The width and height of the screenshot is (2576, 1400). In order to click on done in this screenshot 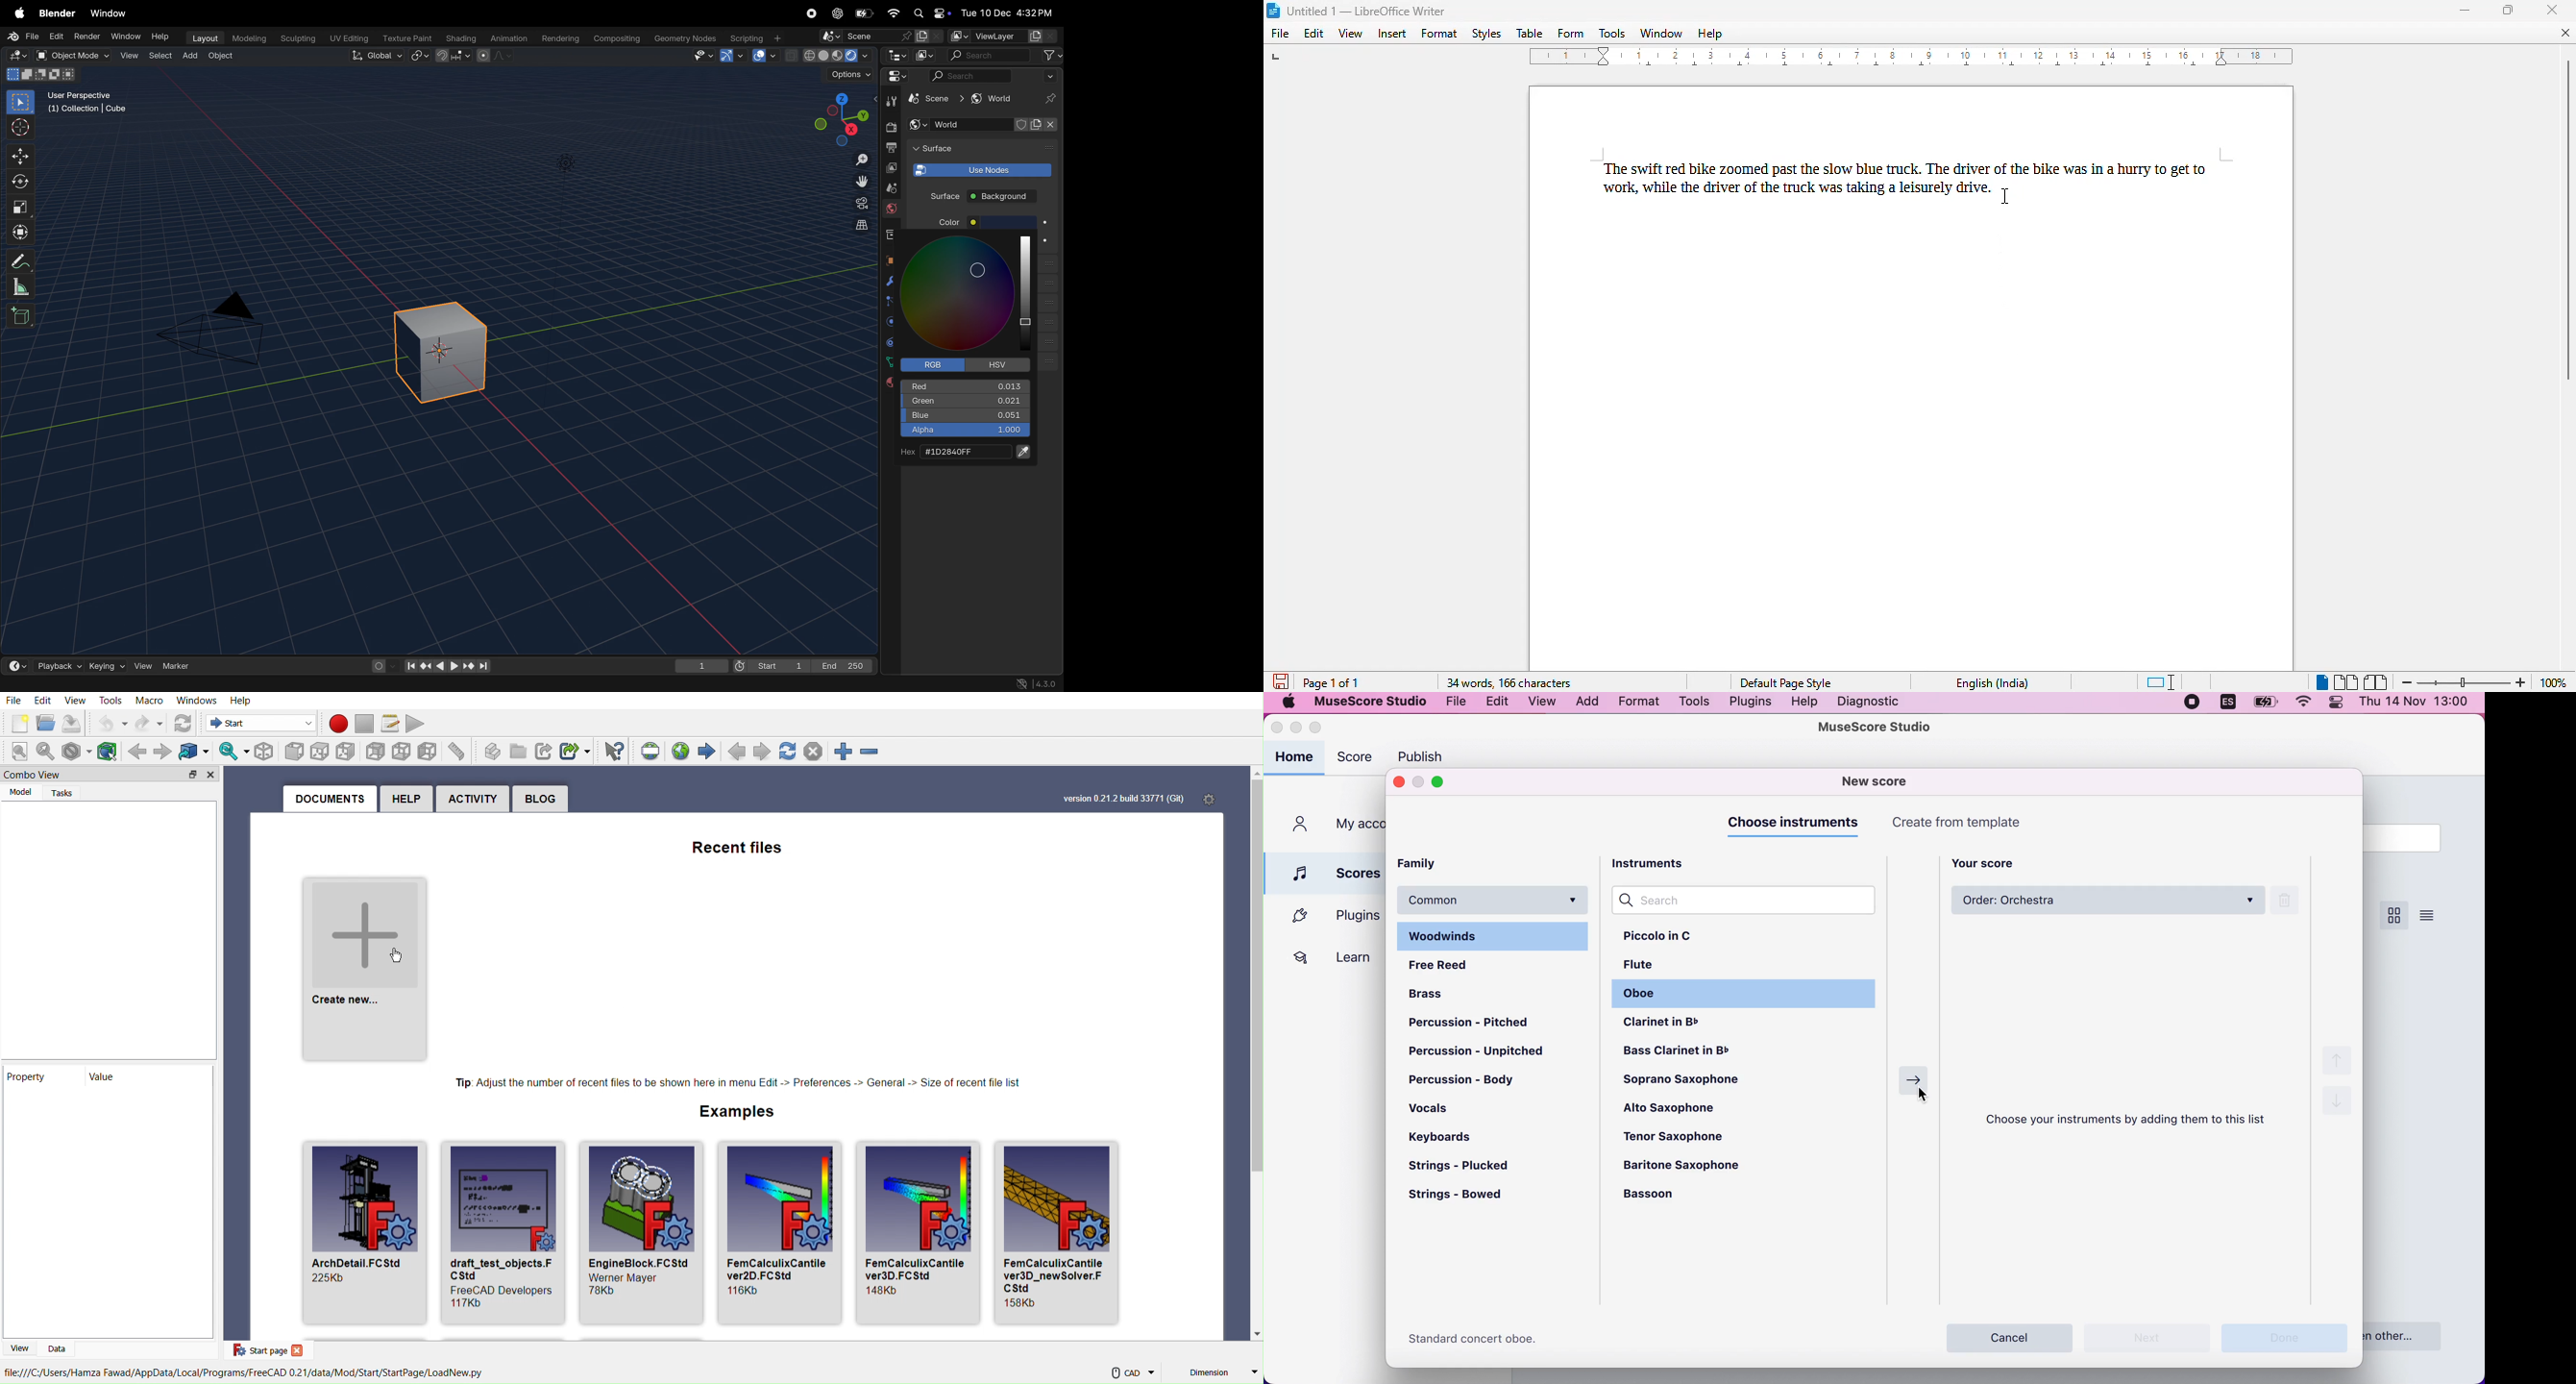, I will do `click(2290, 1338)`.